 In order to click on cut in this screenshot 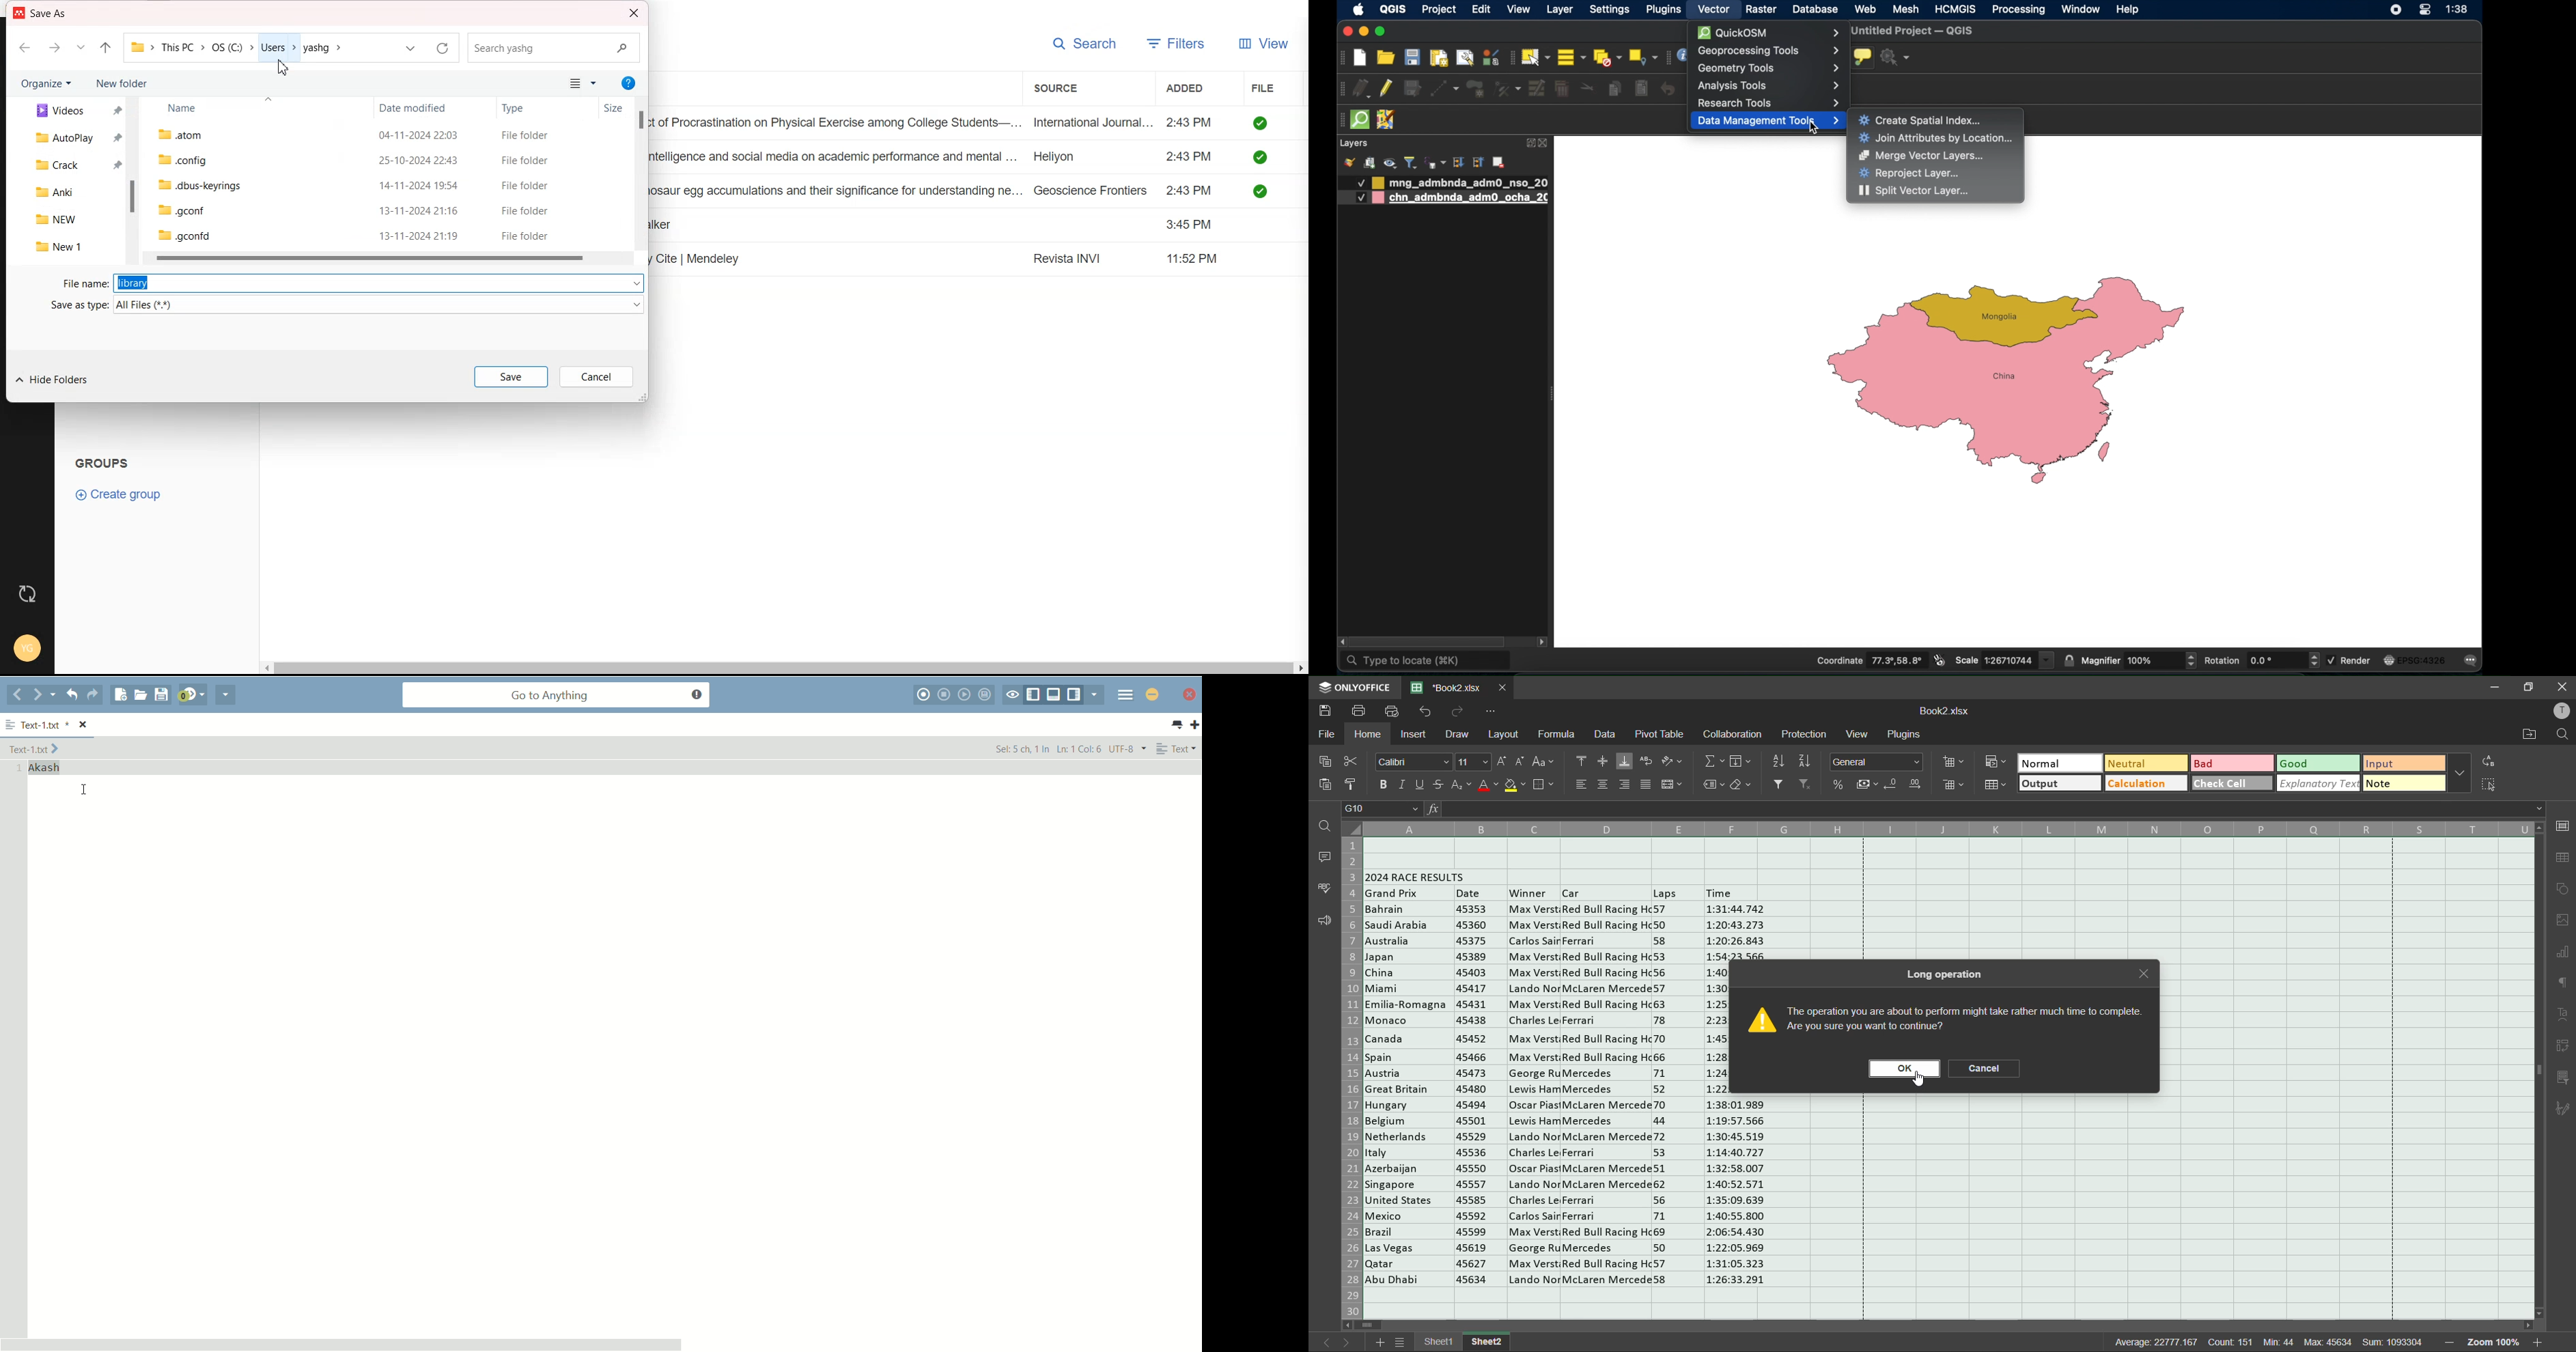, I will do `click(1352, 761)`.